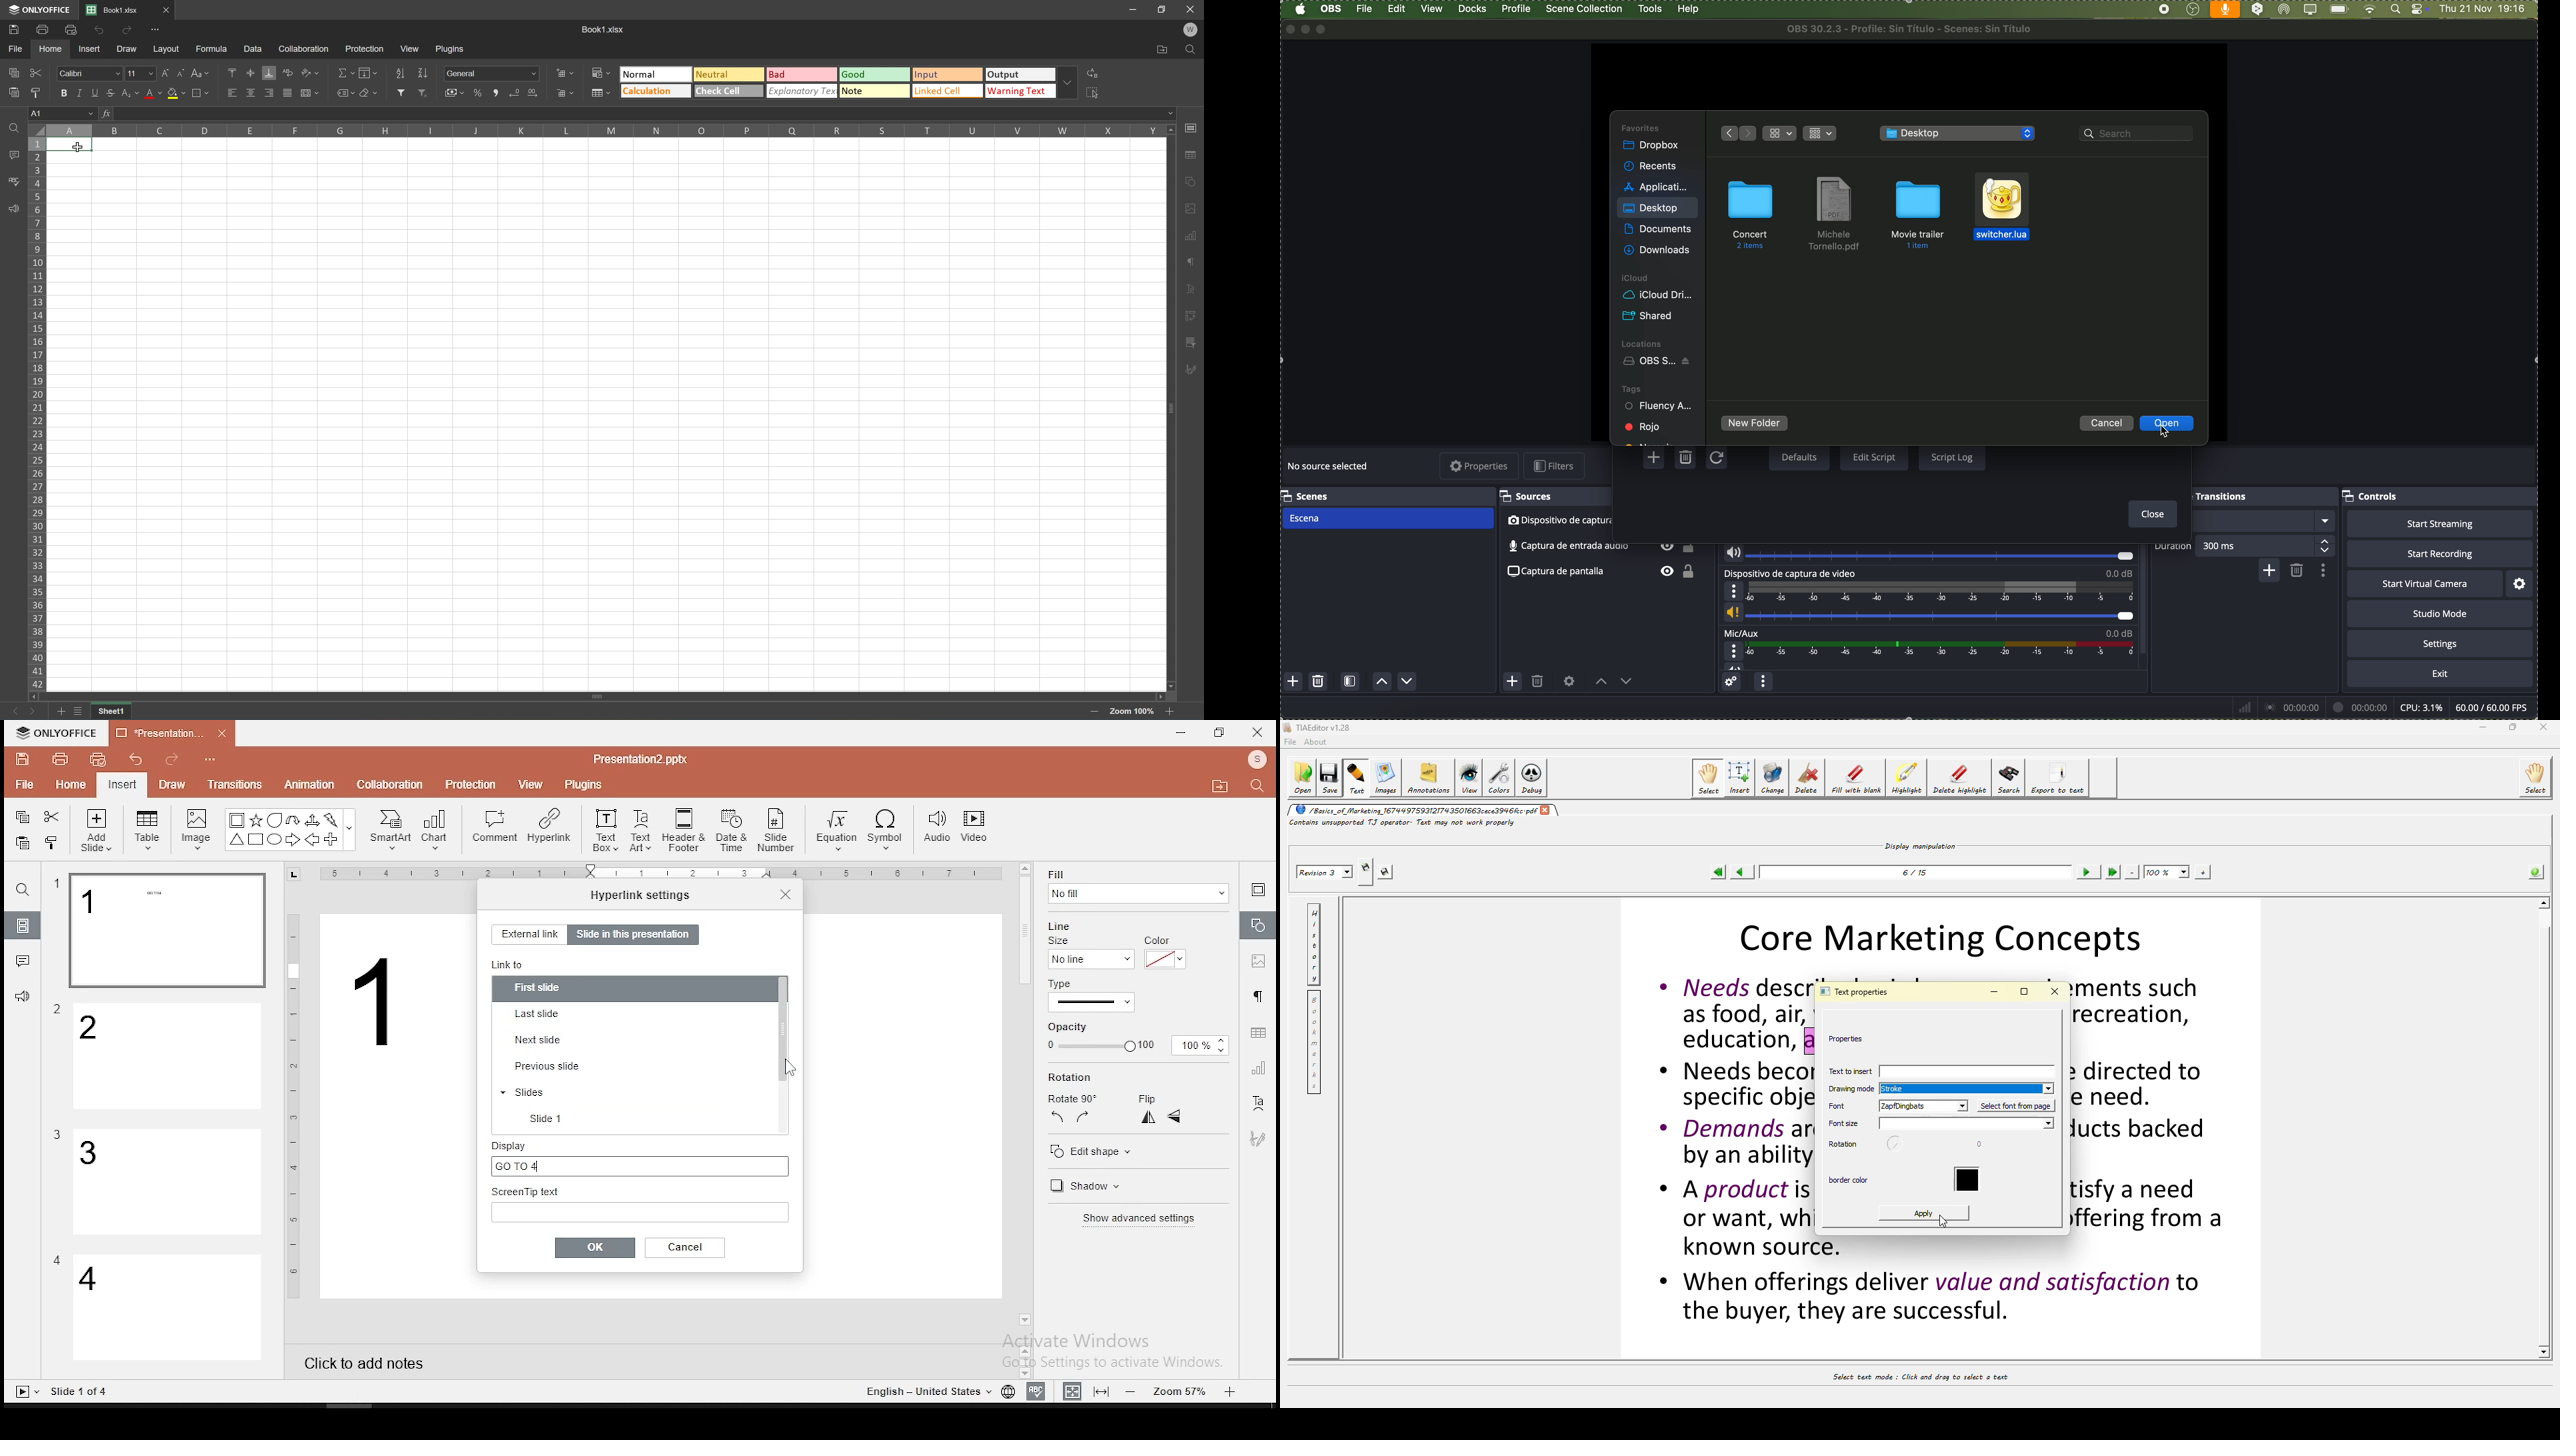 The width and height of the screenshot is (2576, 1456). I want to click on Profile, so click(1259, 760).